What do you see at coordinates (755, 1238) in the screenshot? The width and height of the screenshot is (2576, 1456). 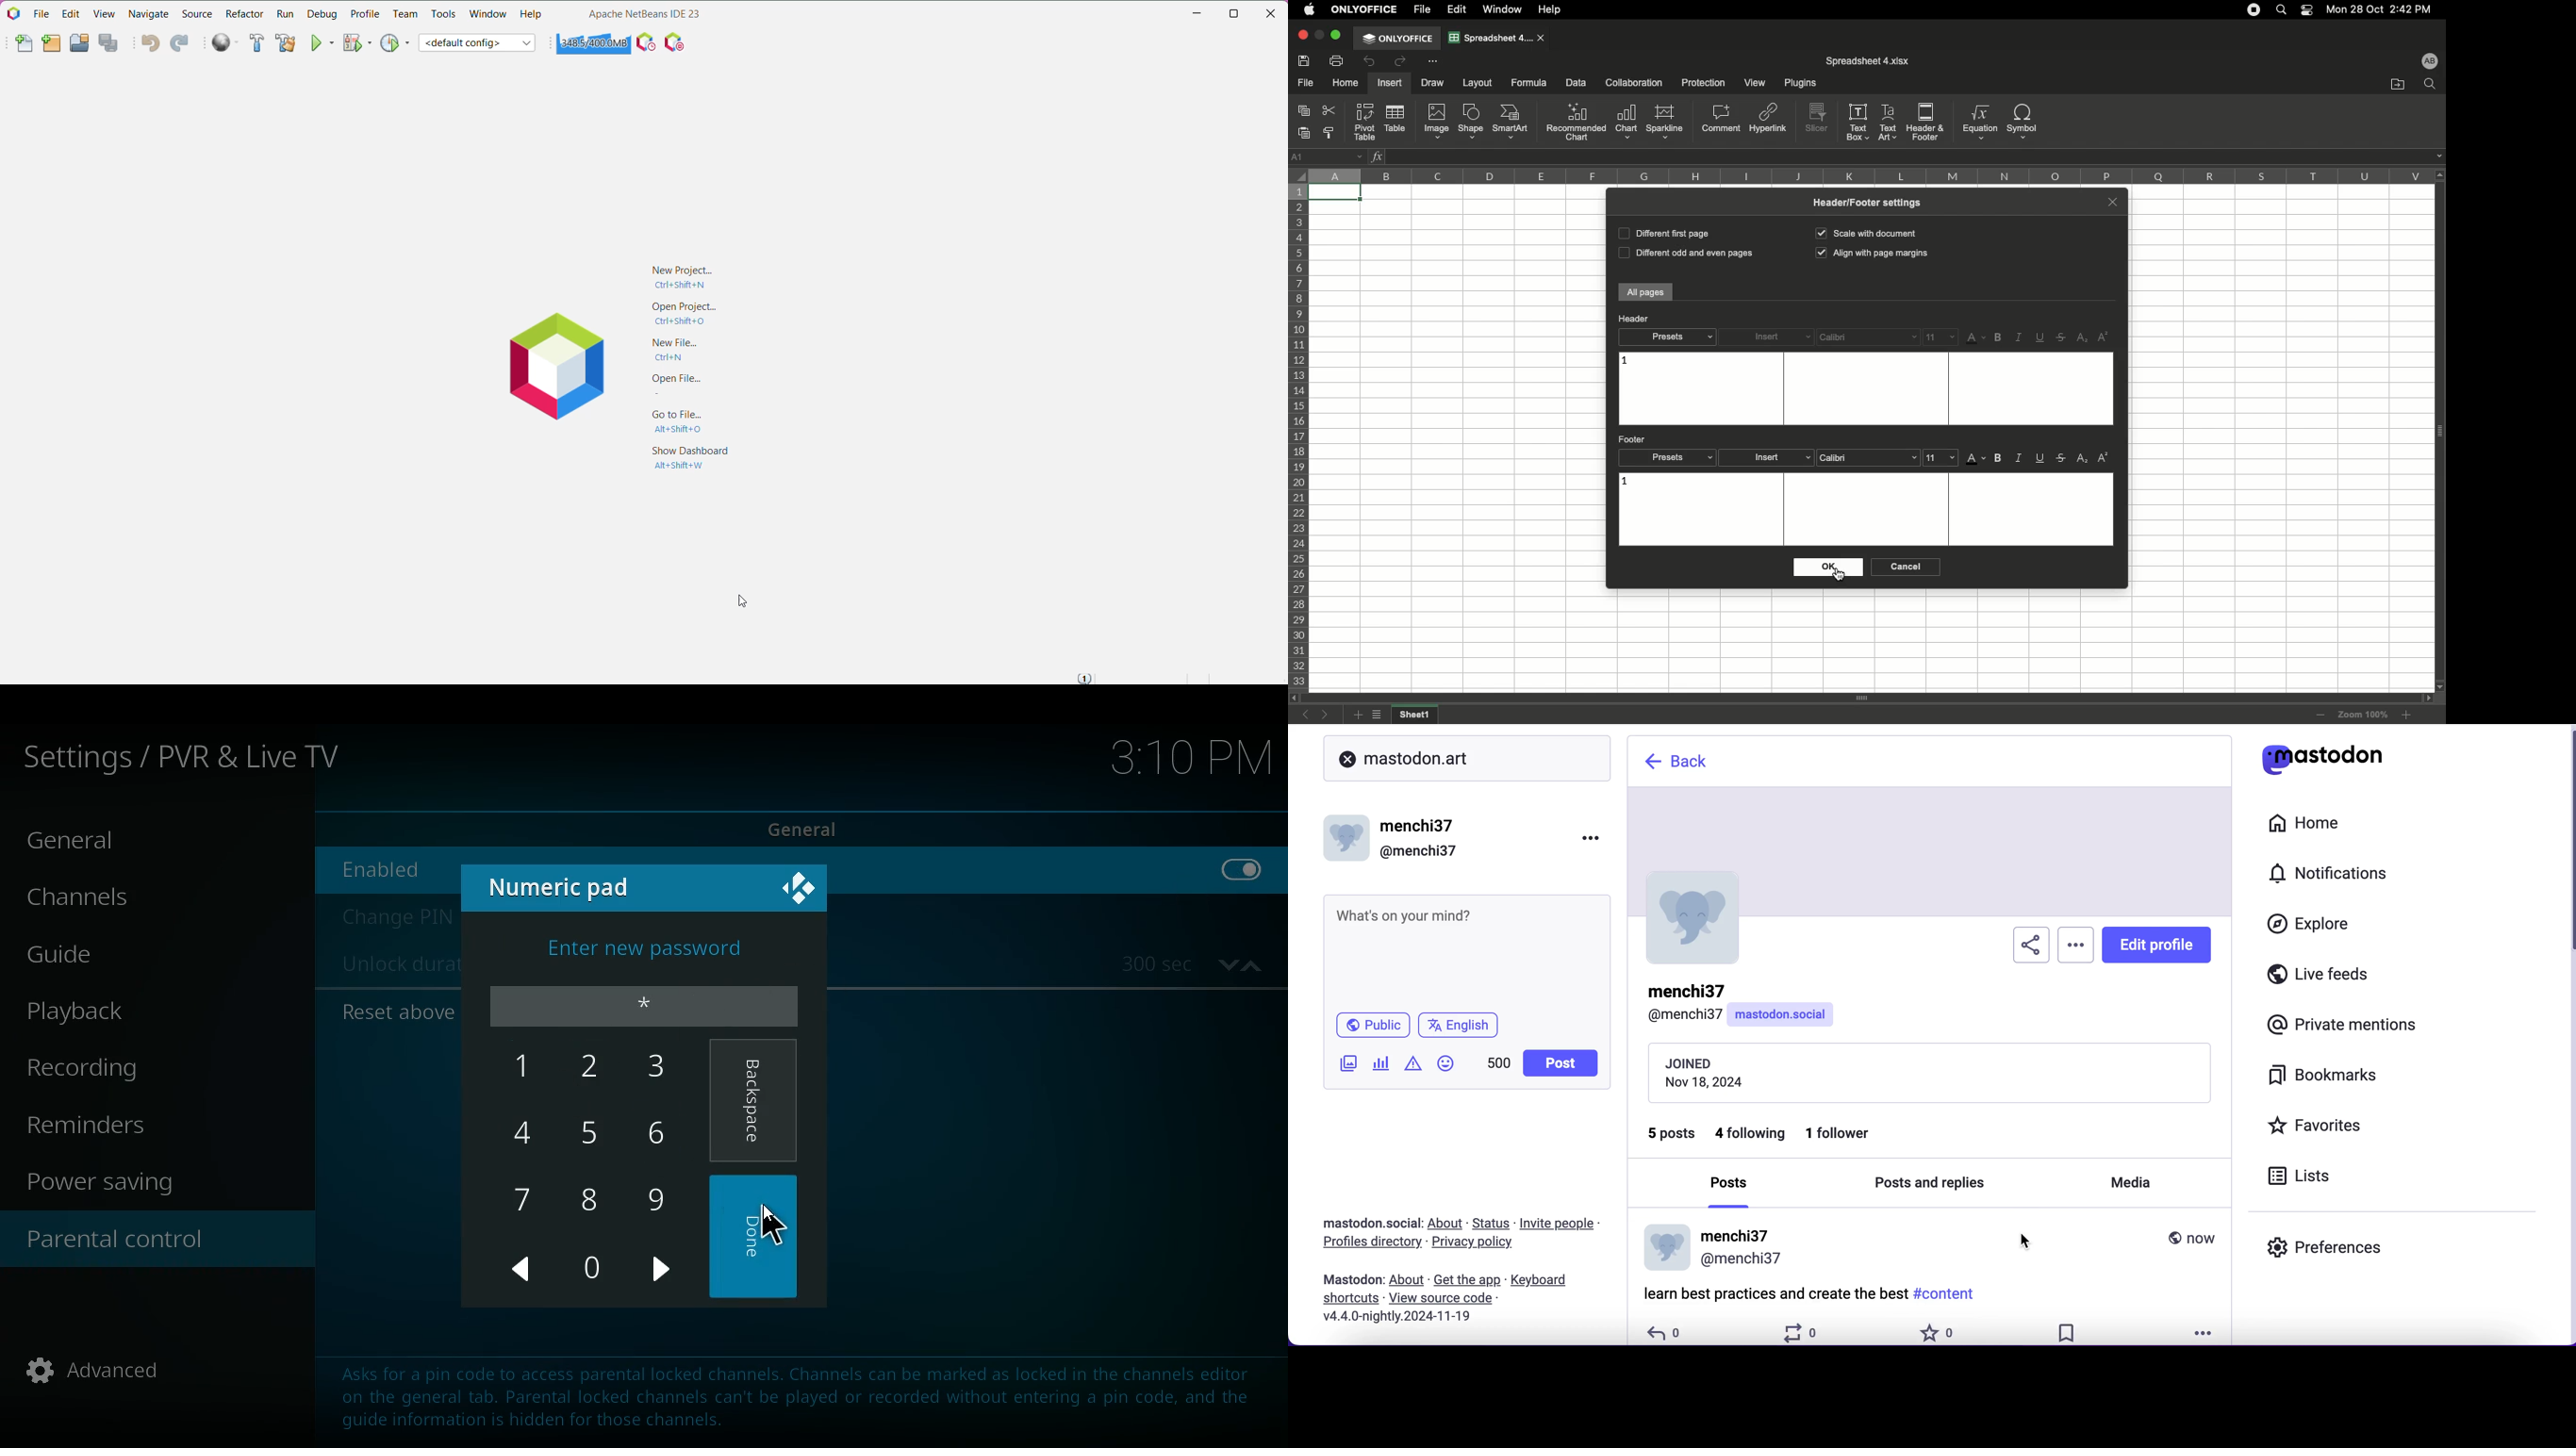 I see `done` at bounding box center [755, 1238].